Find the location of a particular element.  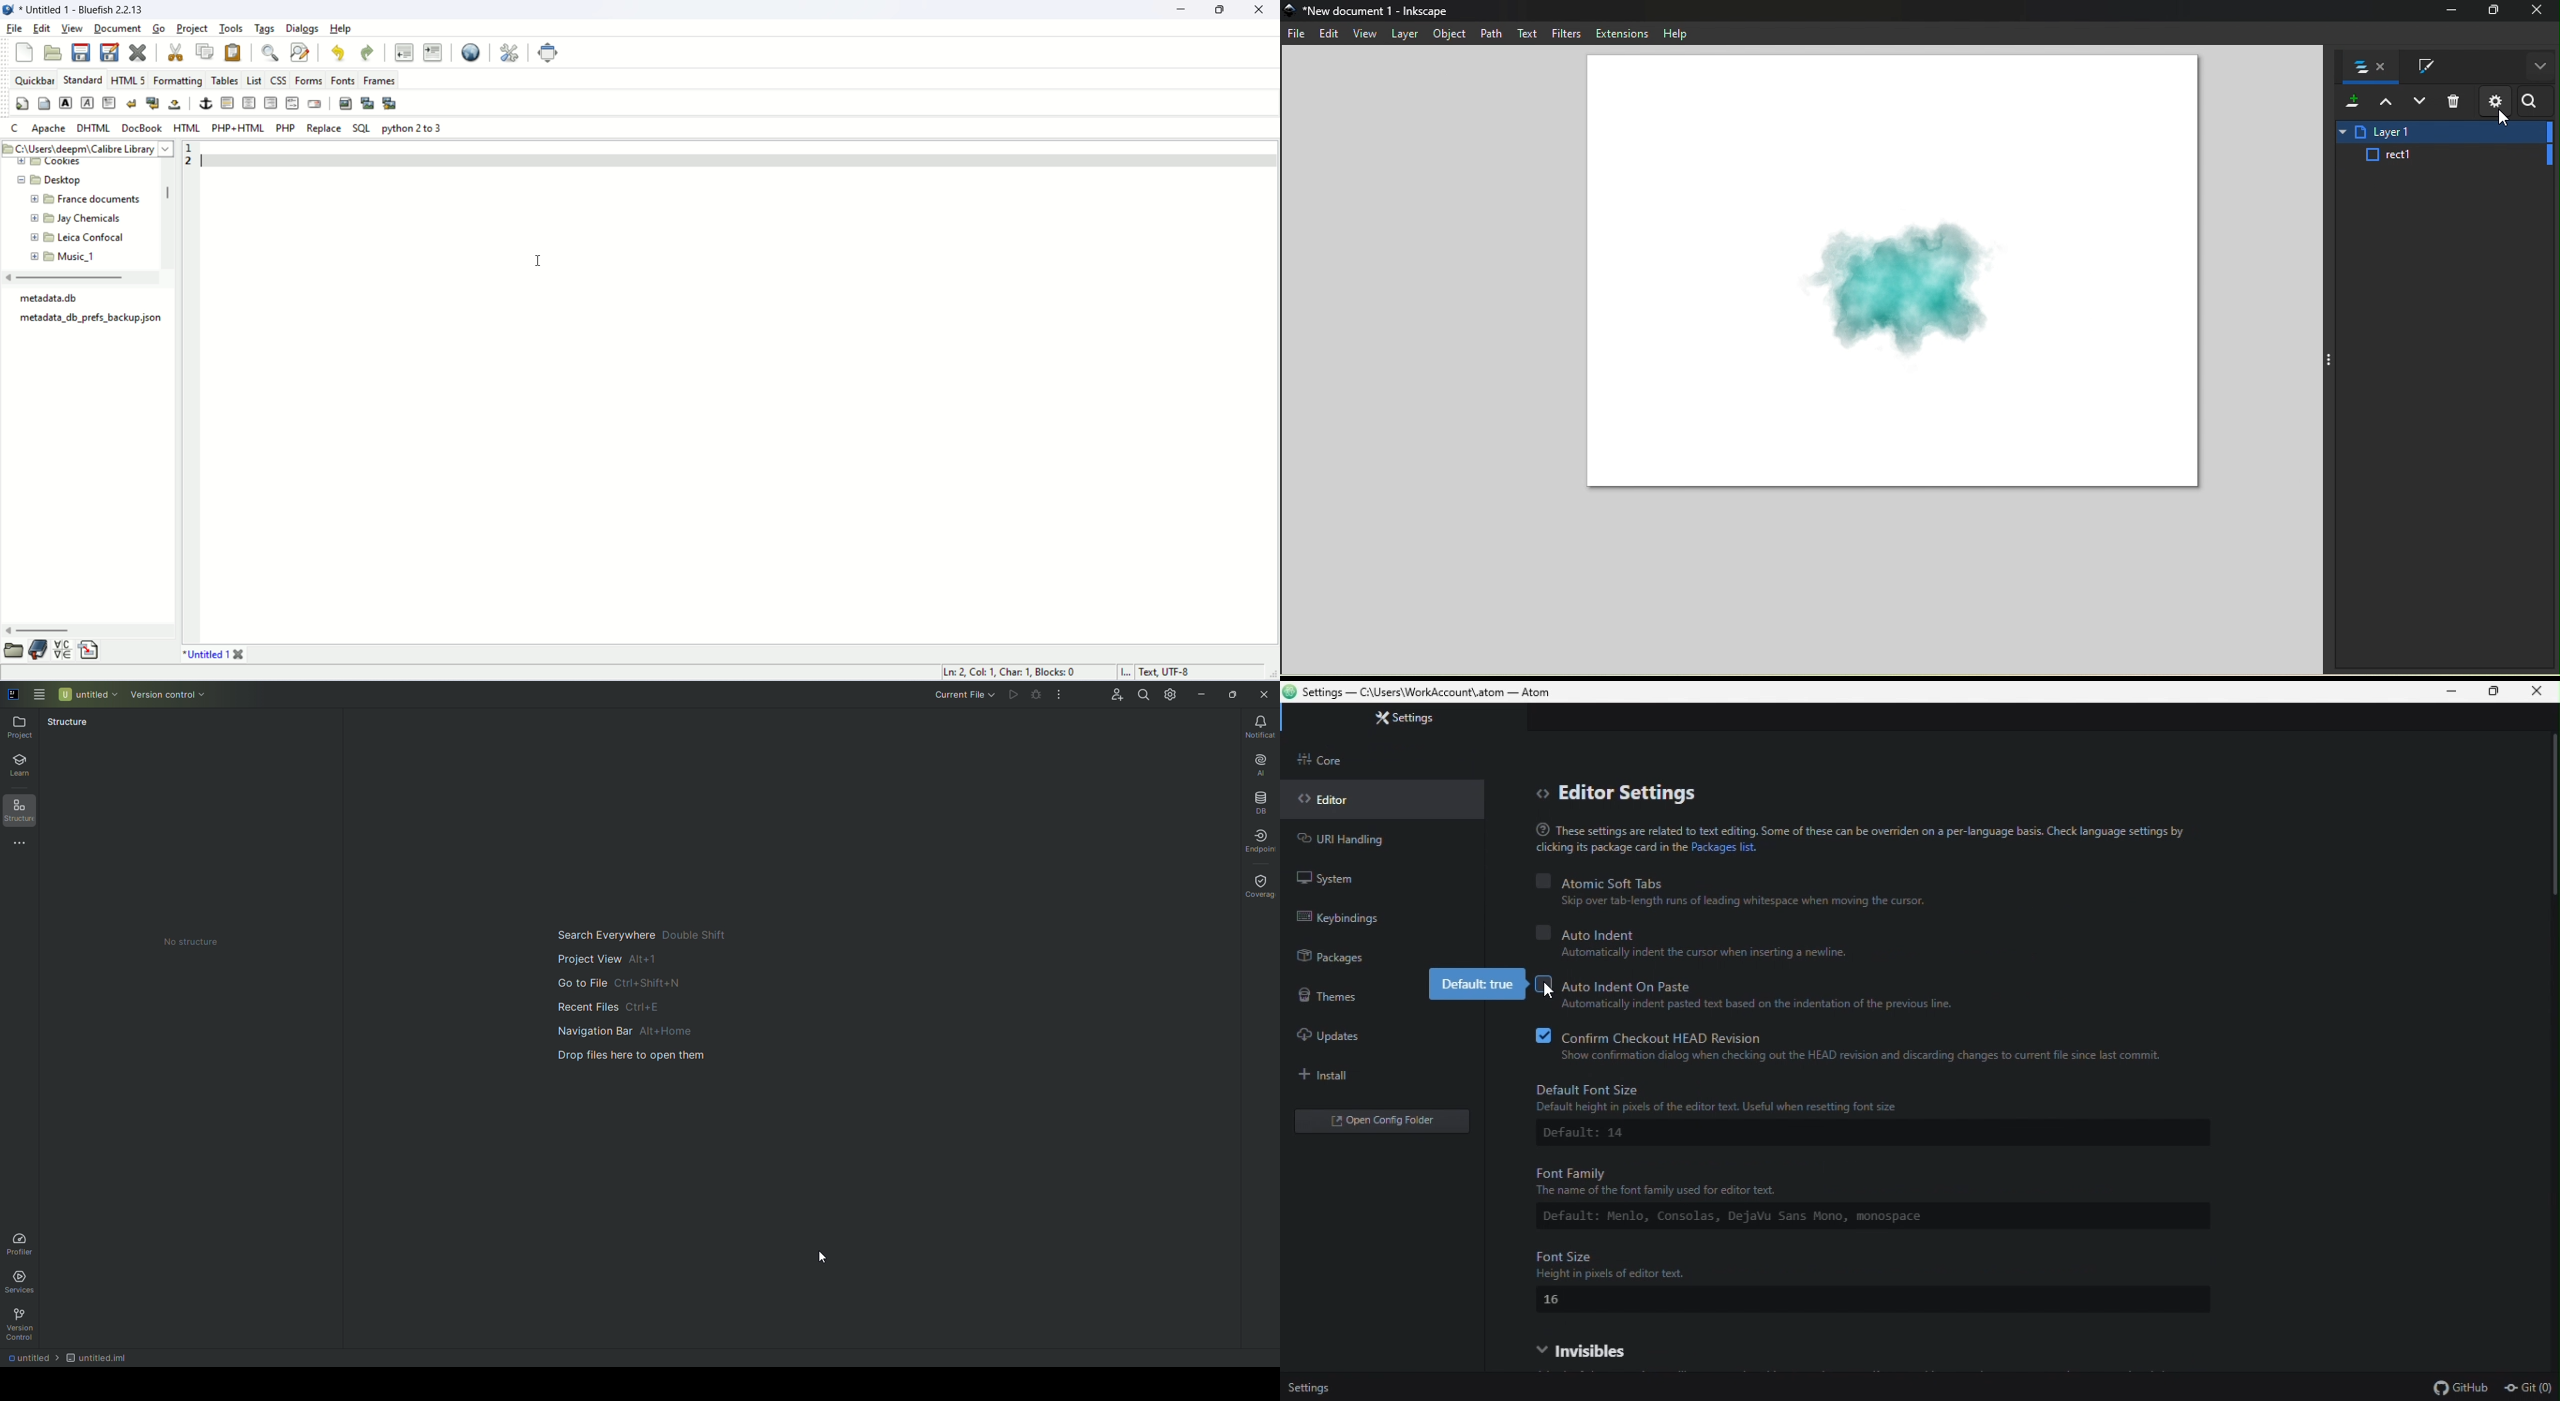

Filters is located at coordinates (1566, 34).